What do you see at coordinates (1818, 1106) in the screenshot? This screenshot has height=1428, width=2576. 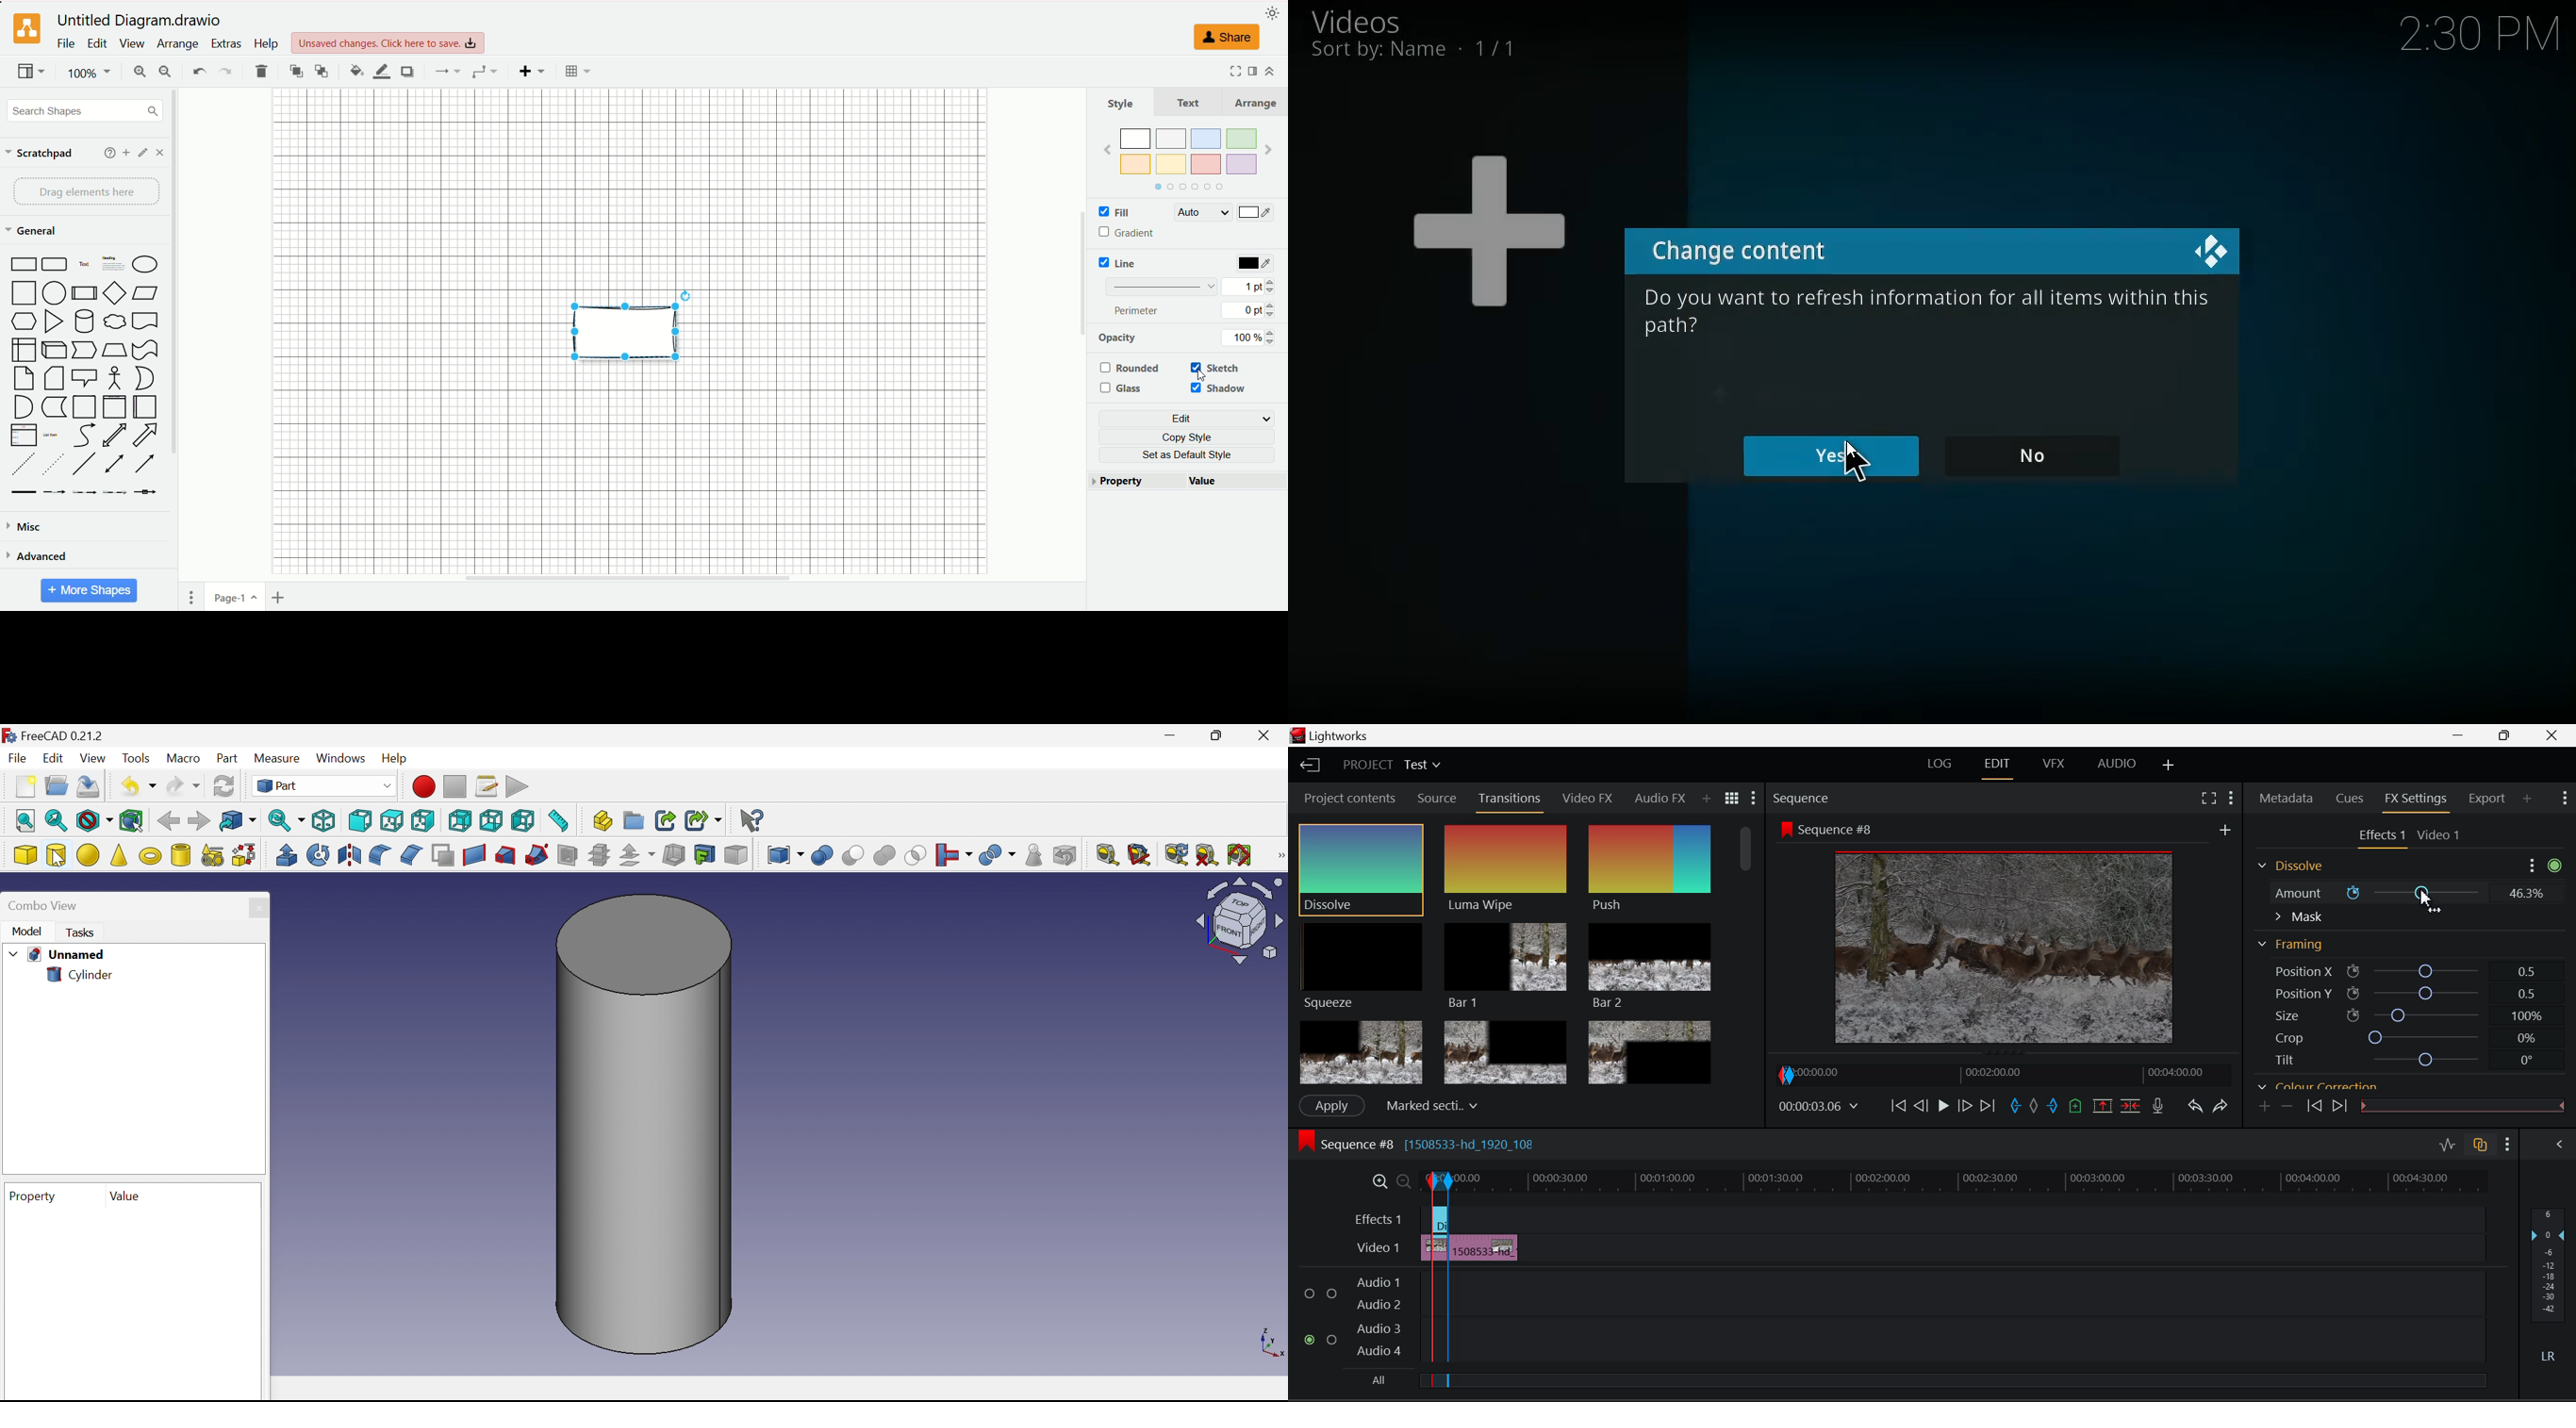 I see `Frame Time` at bounding box center [1818, 1106].